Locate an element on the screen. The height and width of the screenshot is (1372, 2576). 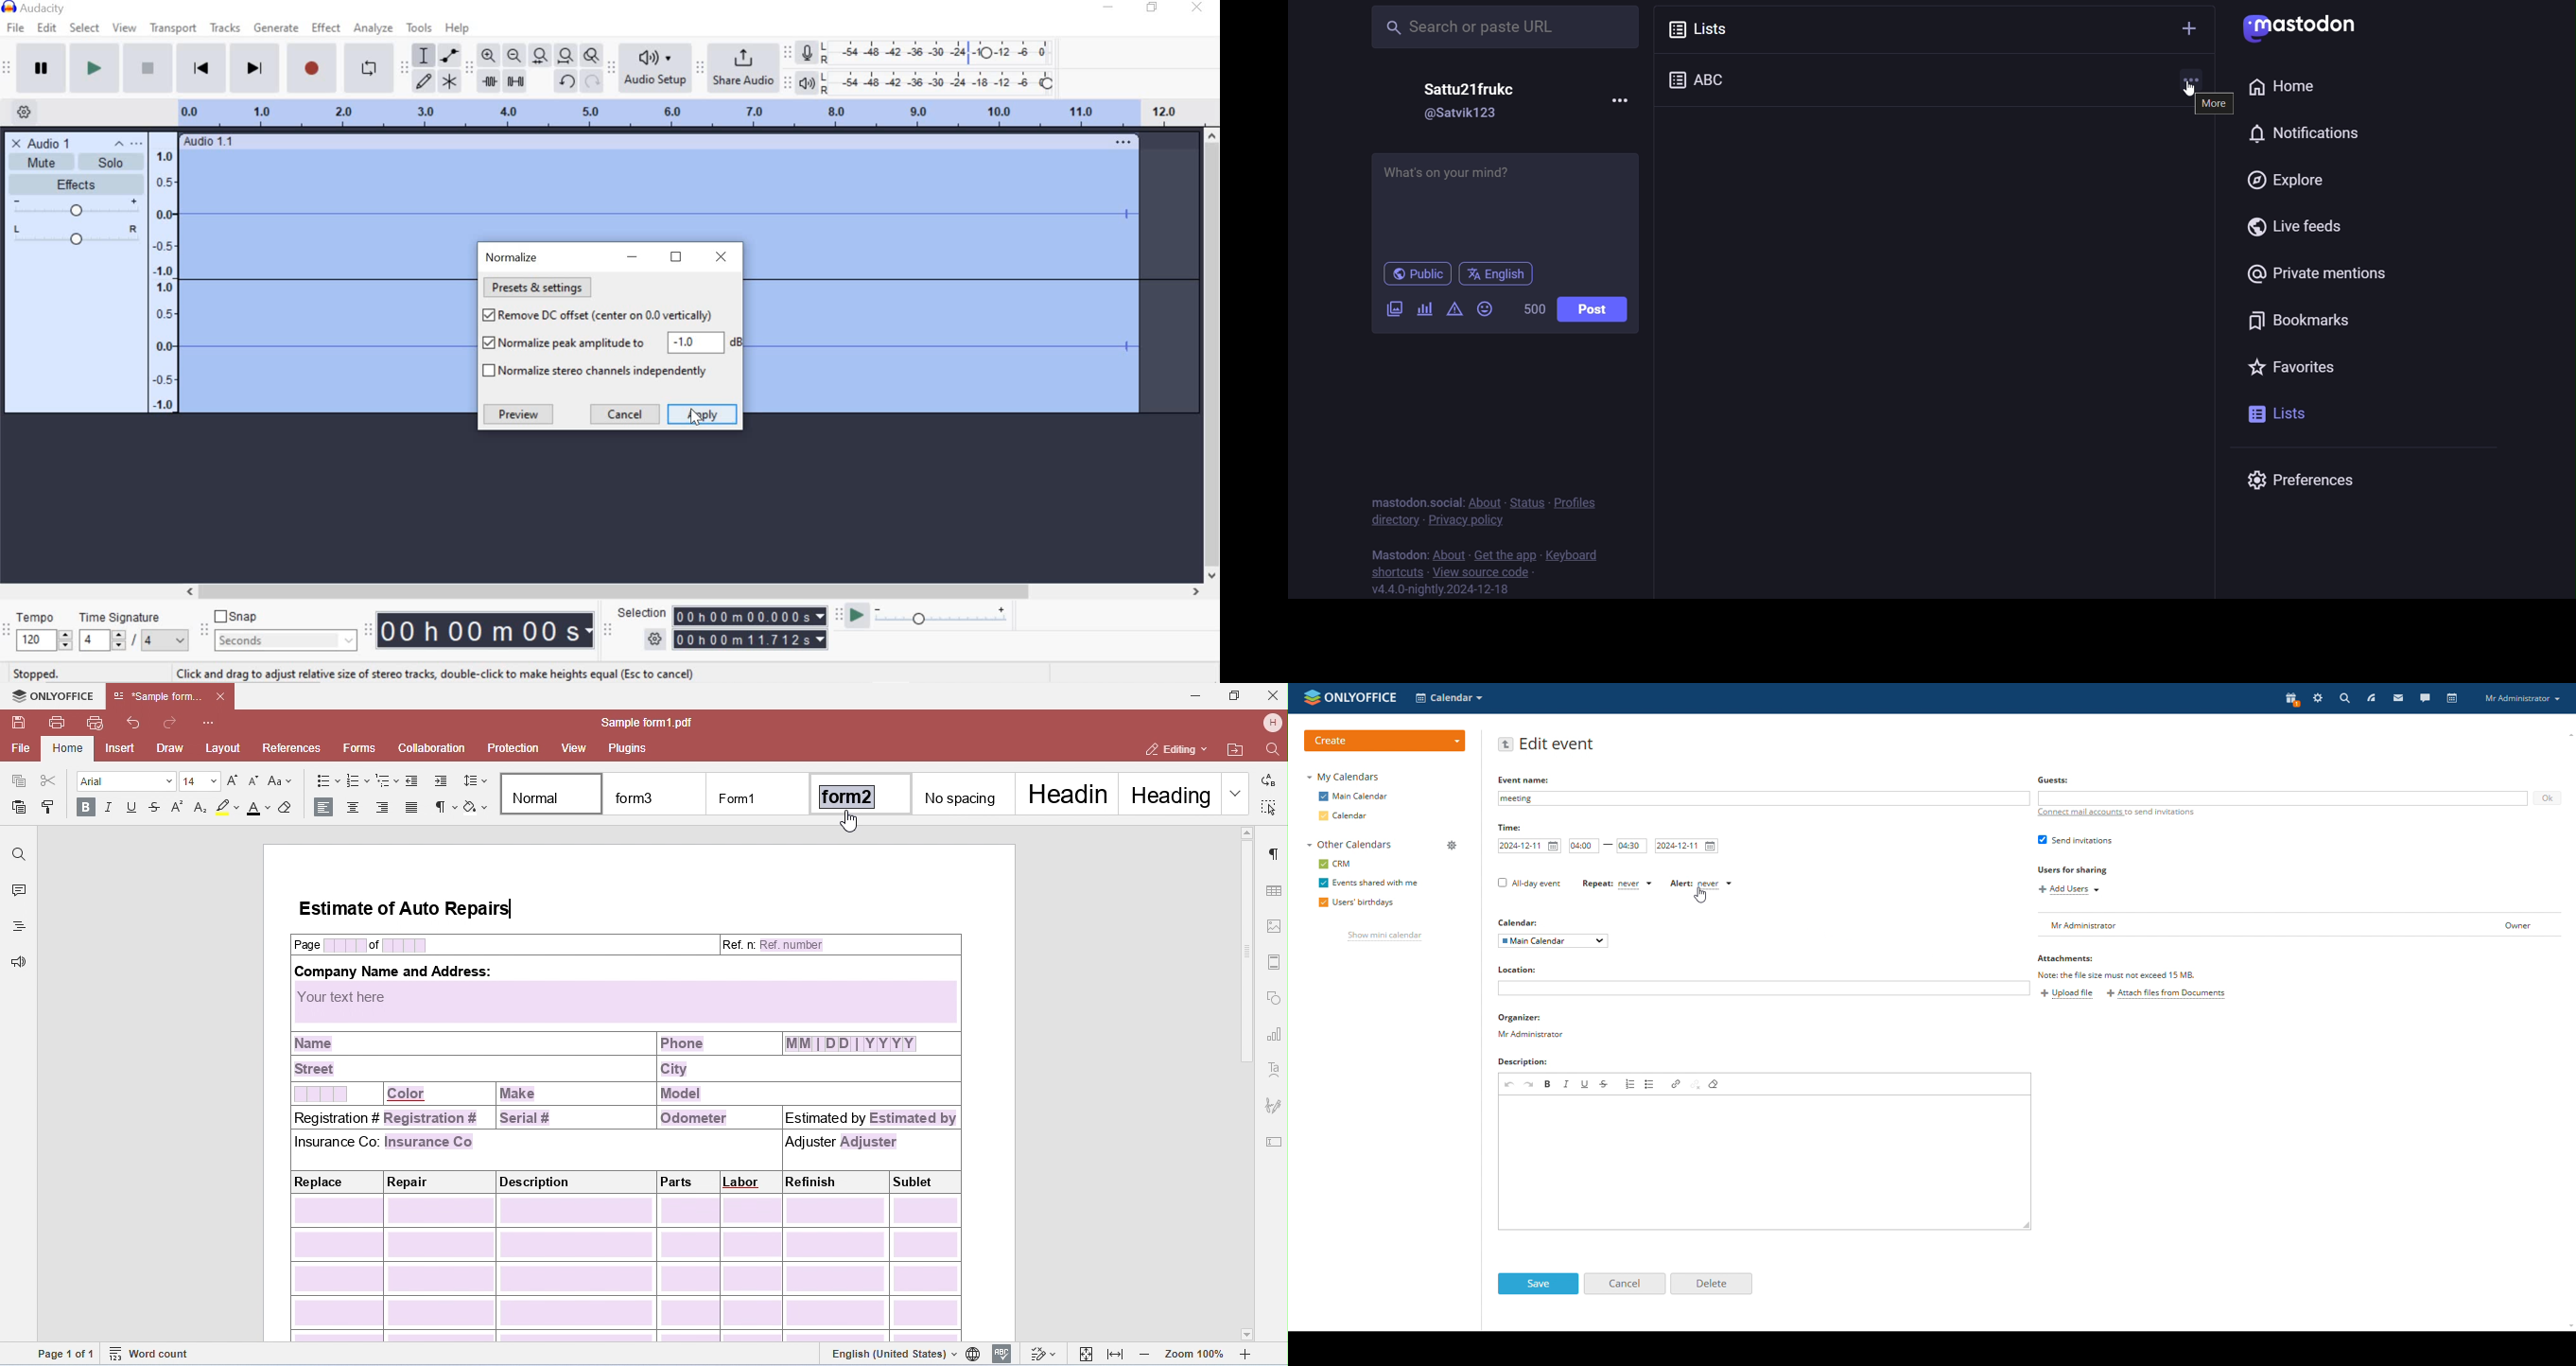
profiles is located at coordinates (1583, 503).